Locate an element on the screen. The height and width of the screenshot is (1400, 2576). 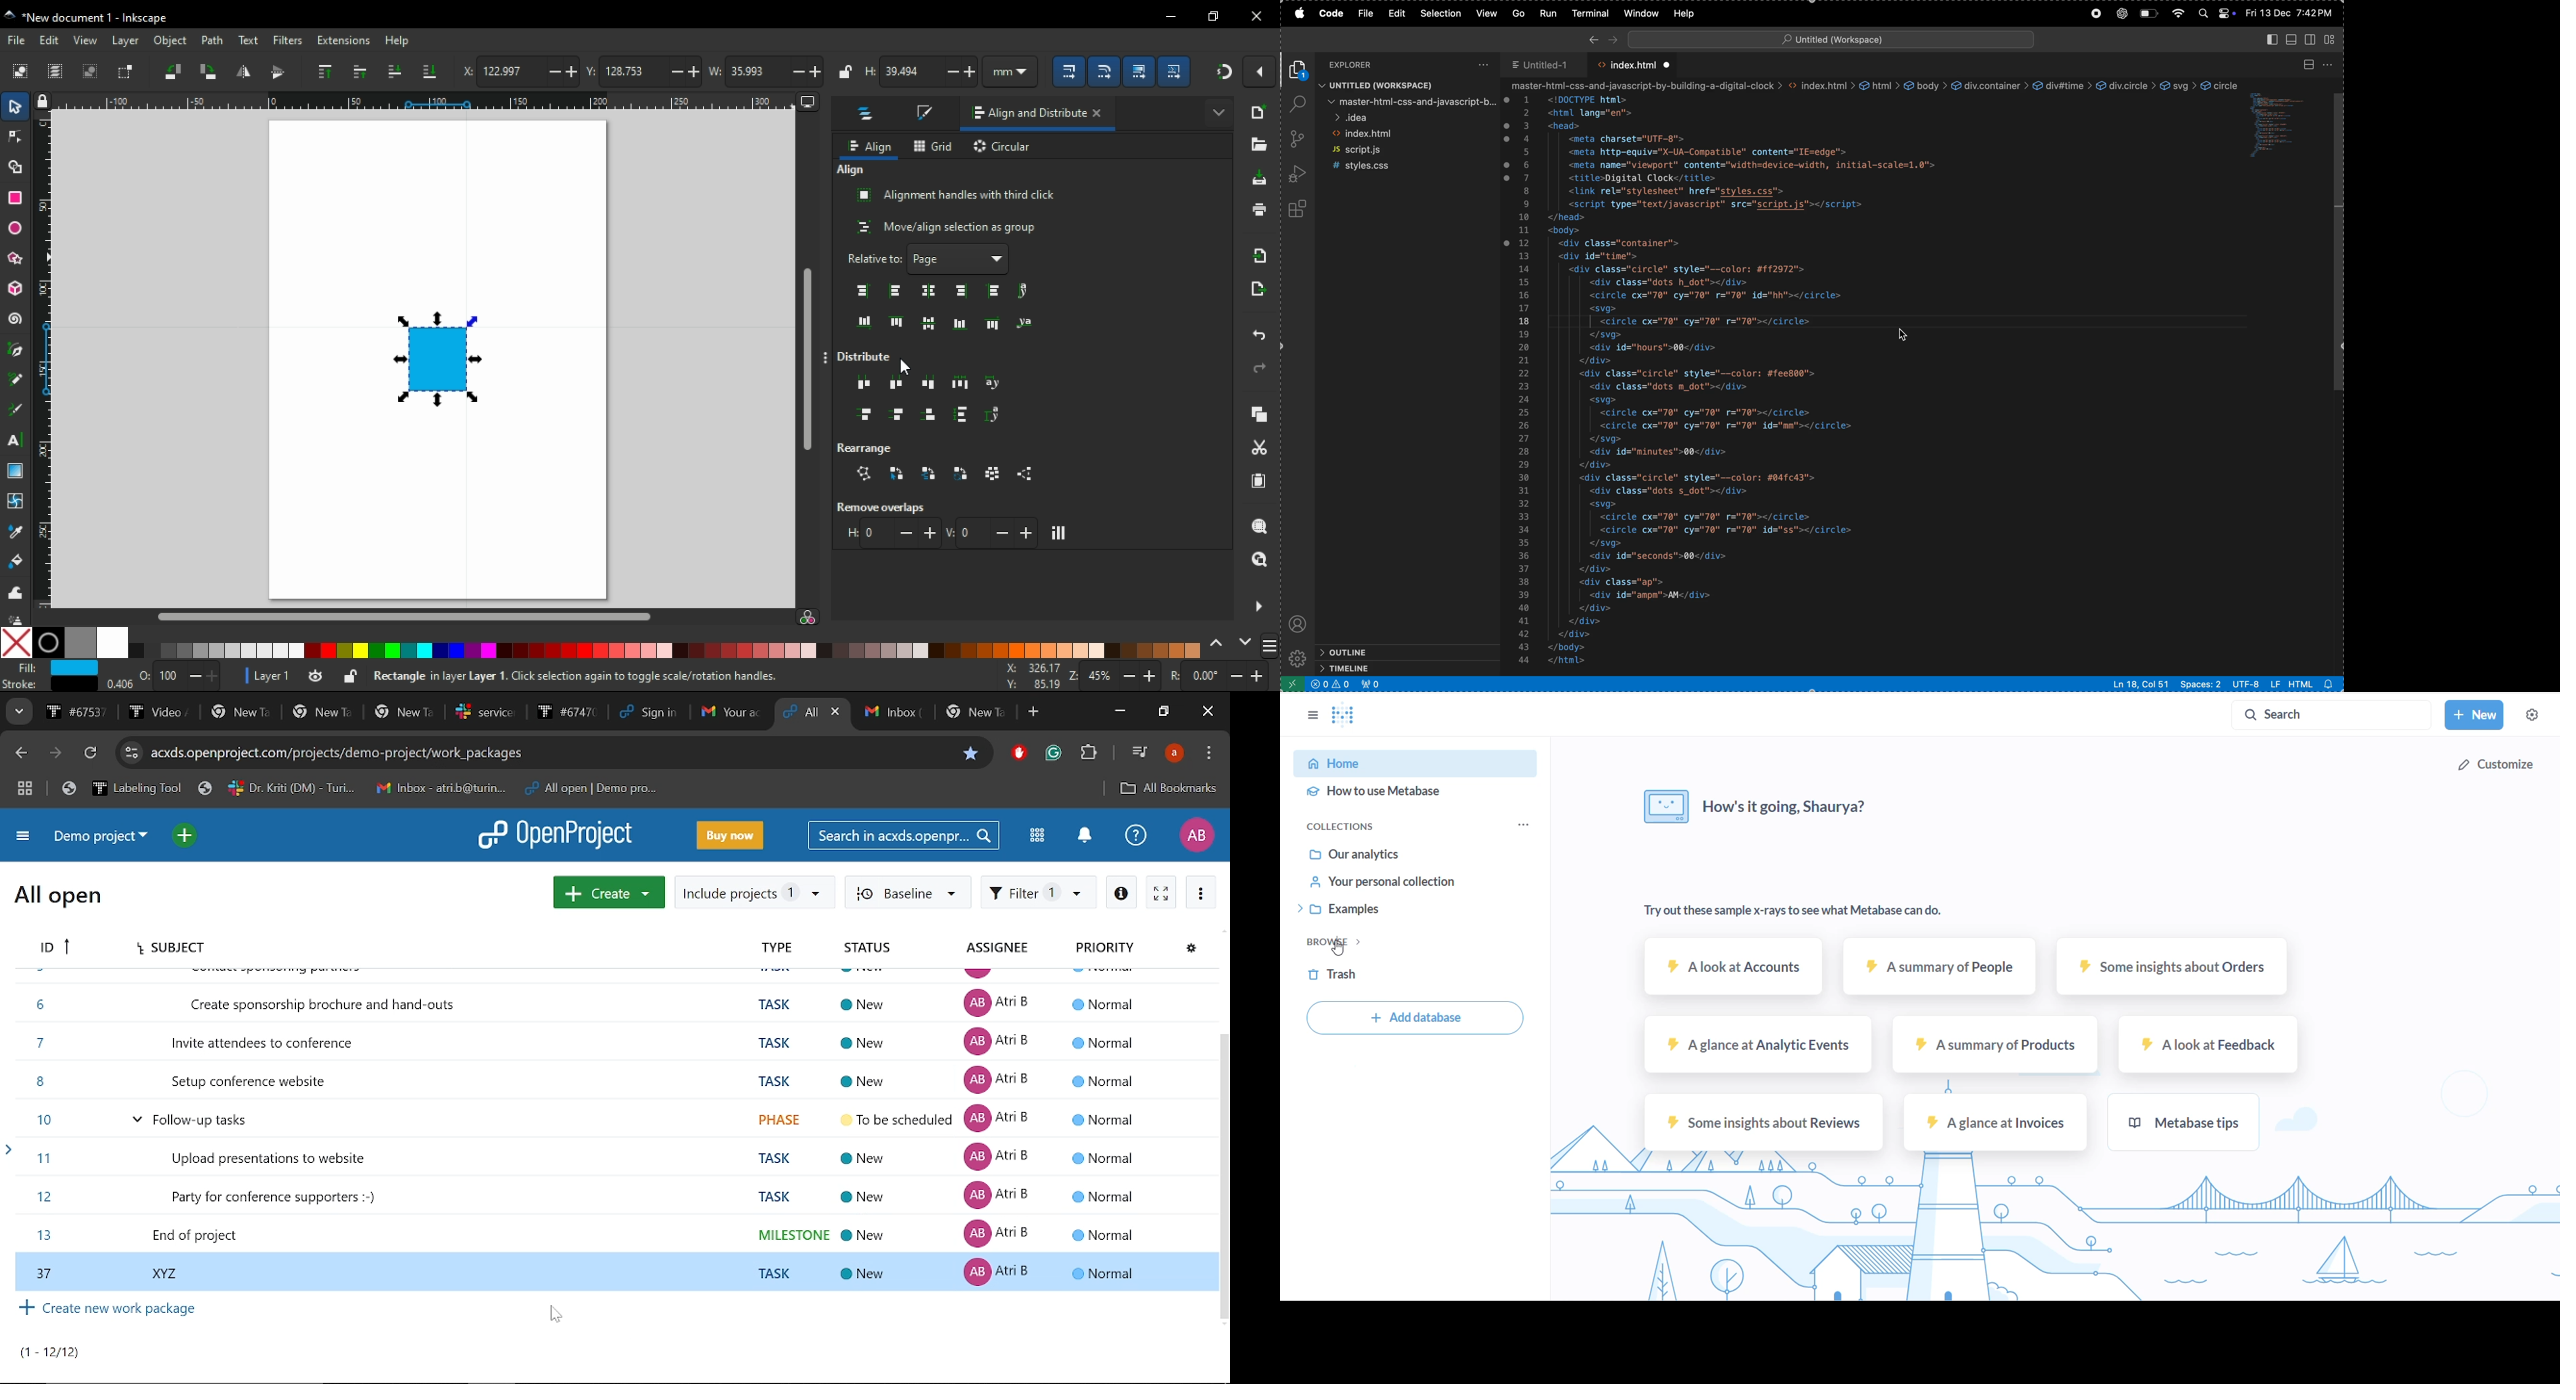
Type is located at coordinates (778, 950).